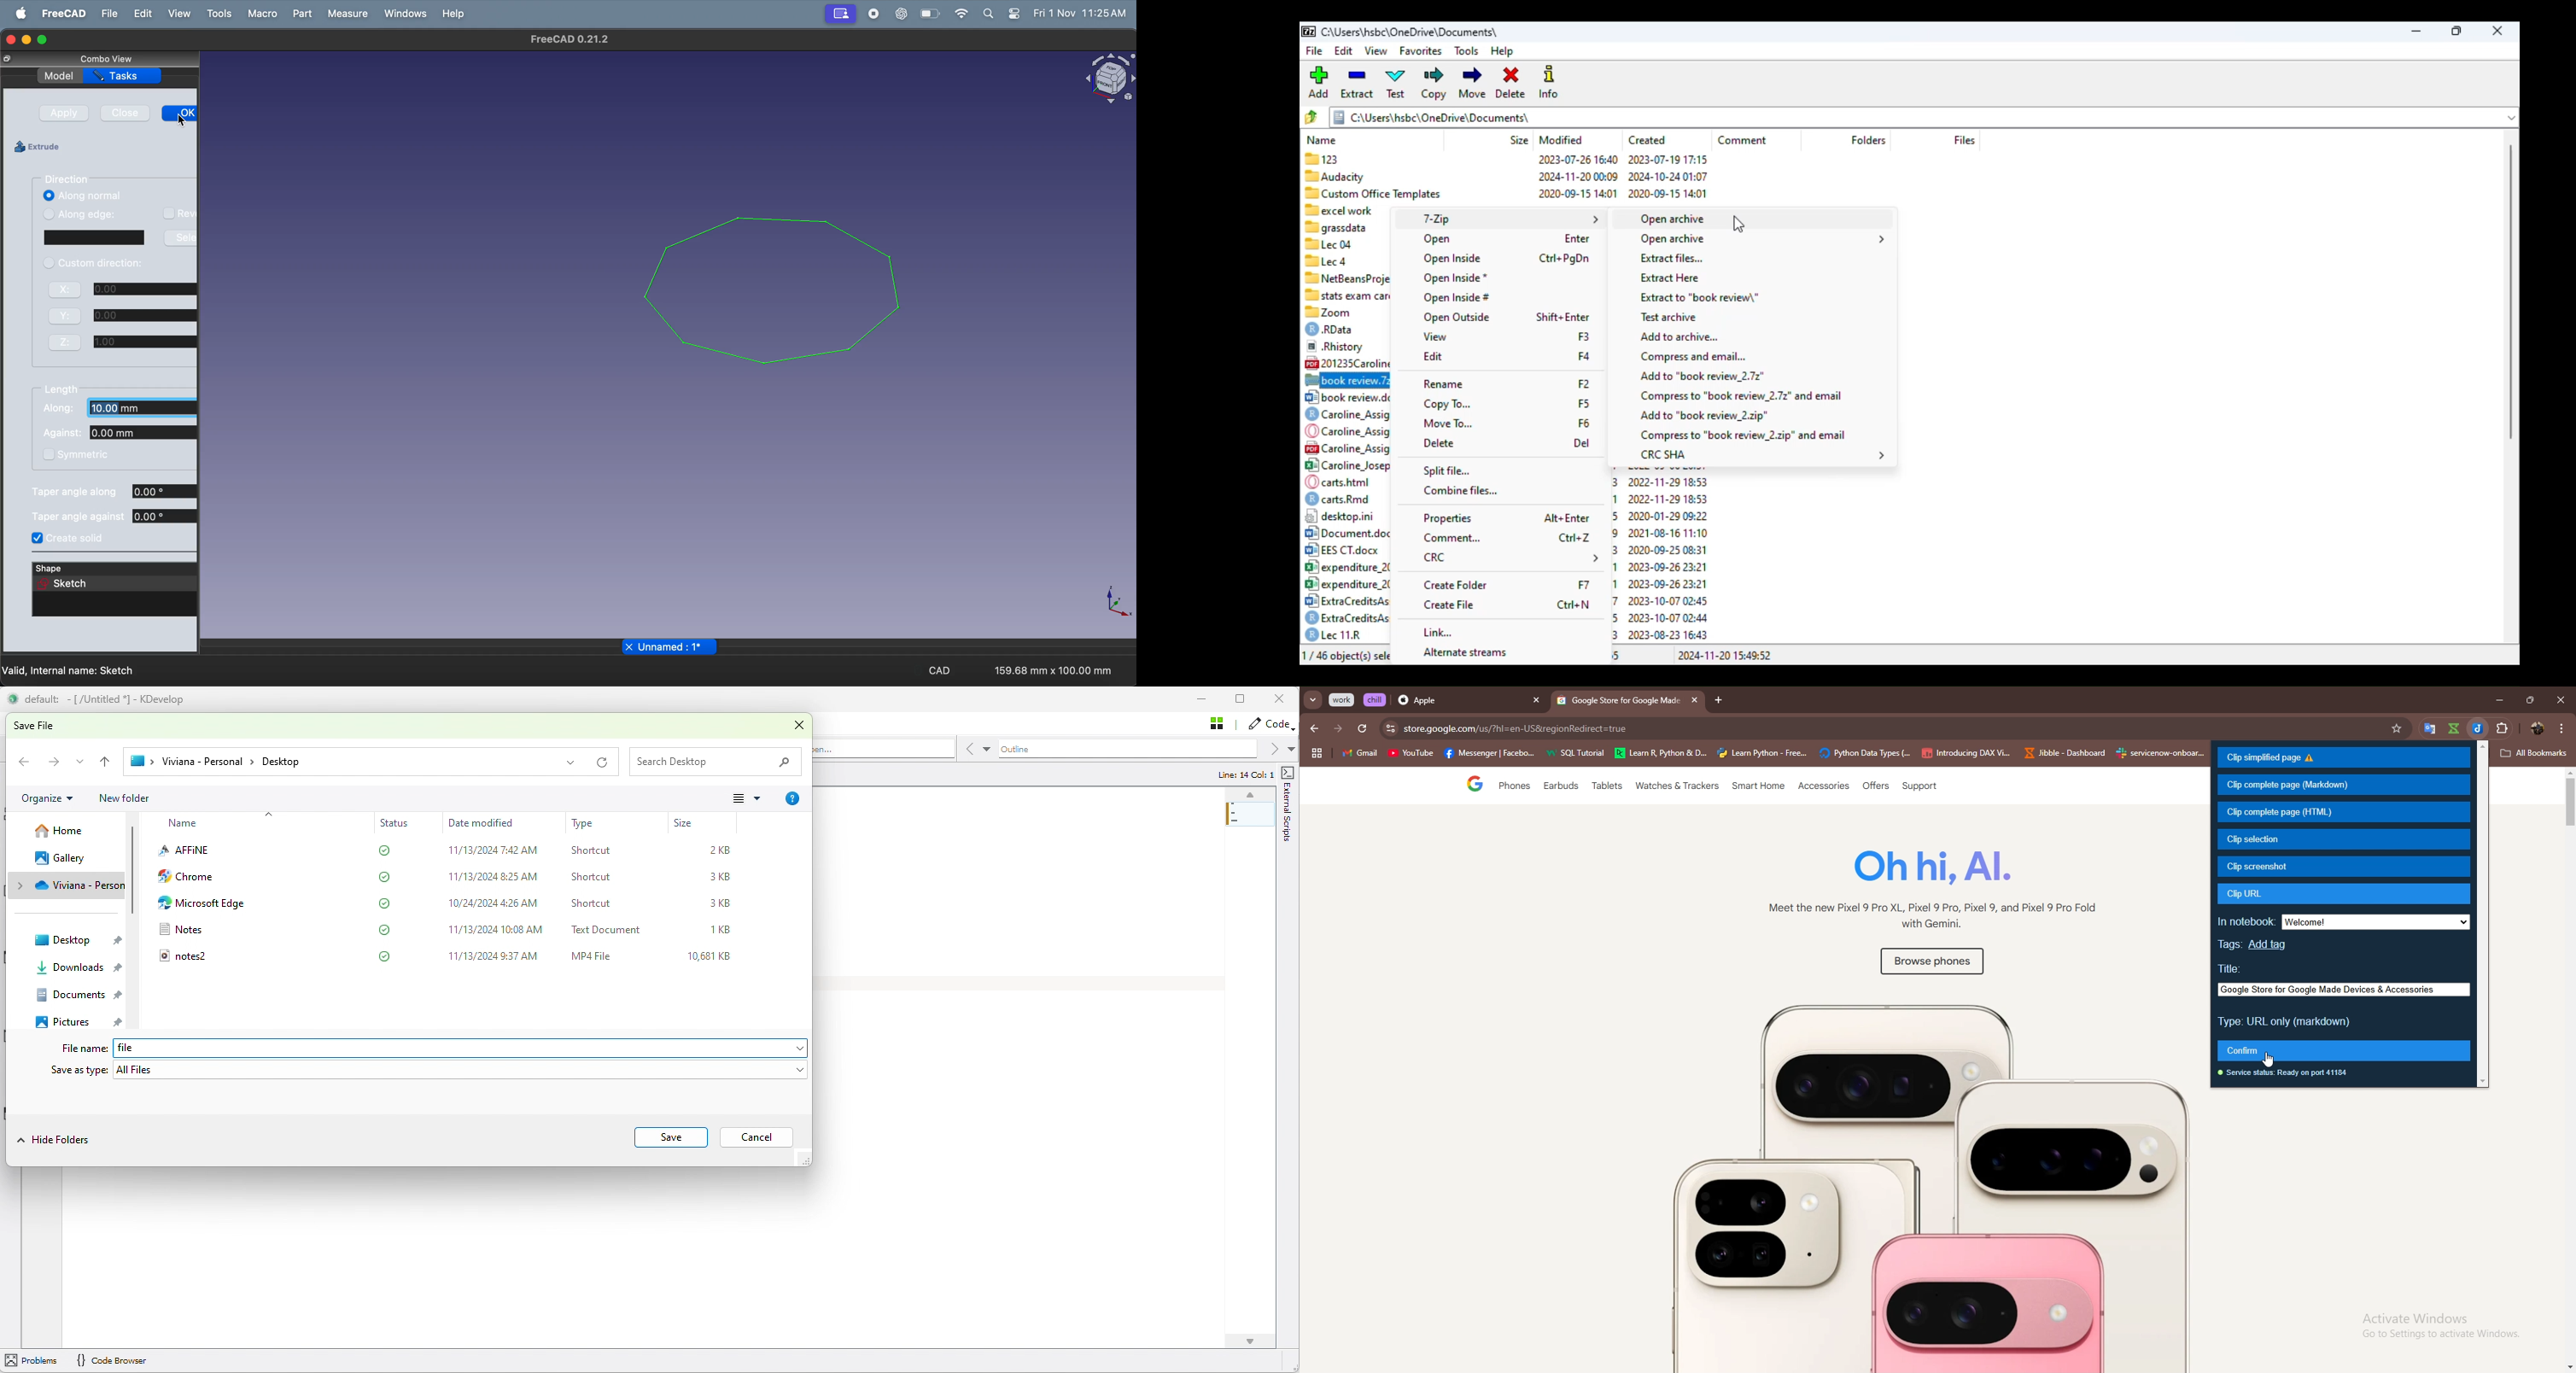  Describe the element at coordinates (2288, 1074) in the screenshot. I see `service status: Ready on port 41184` at that location.